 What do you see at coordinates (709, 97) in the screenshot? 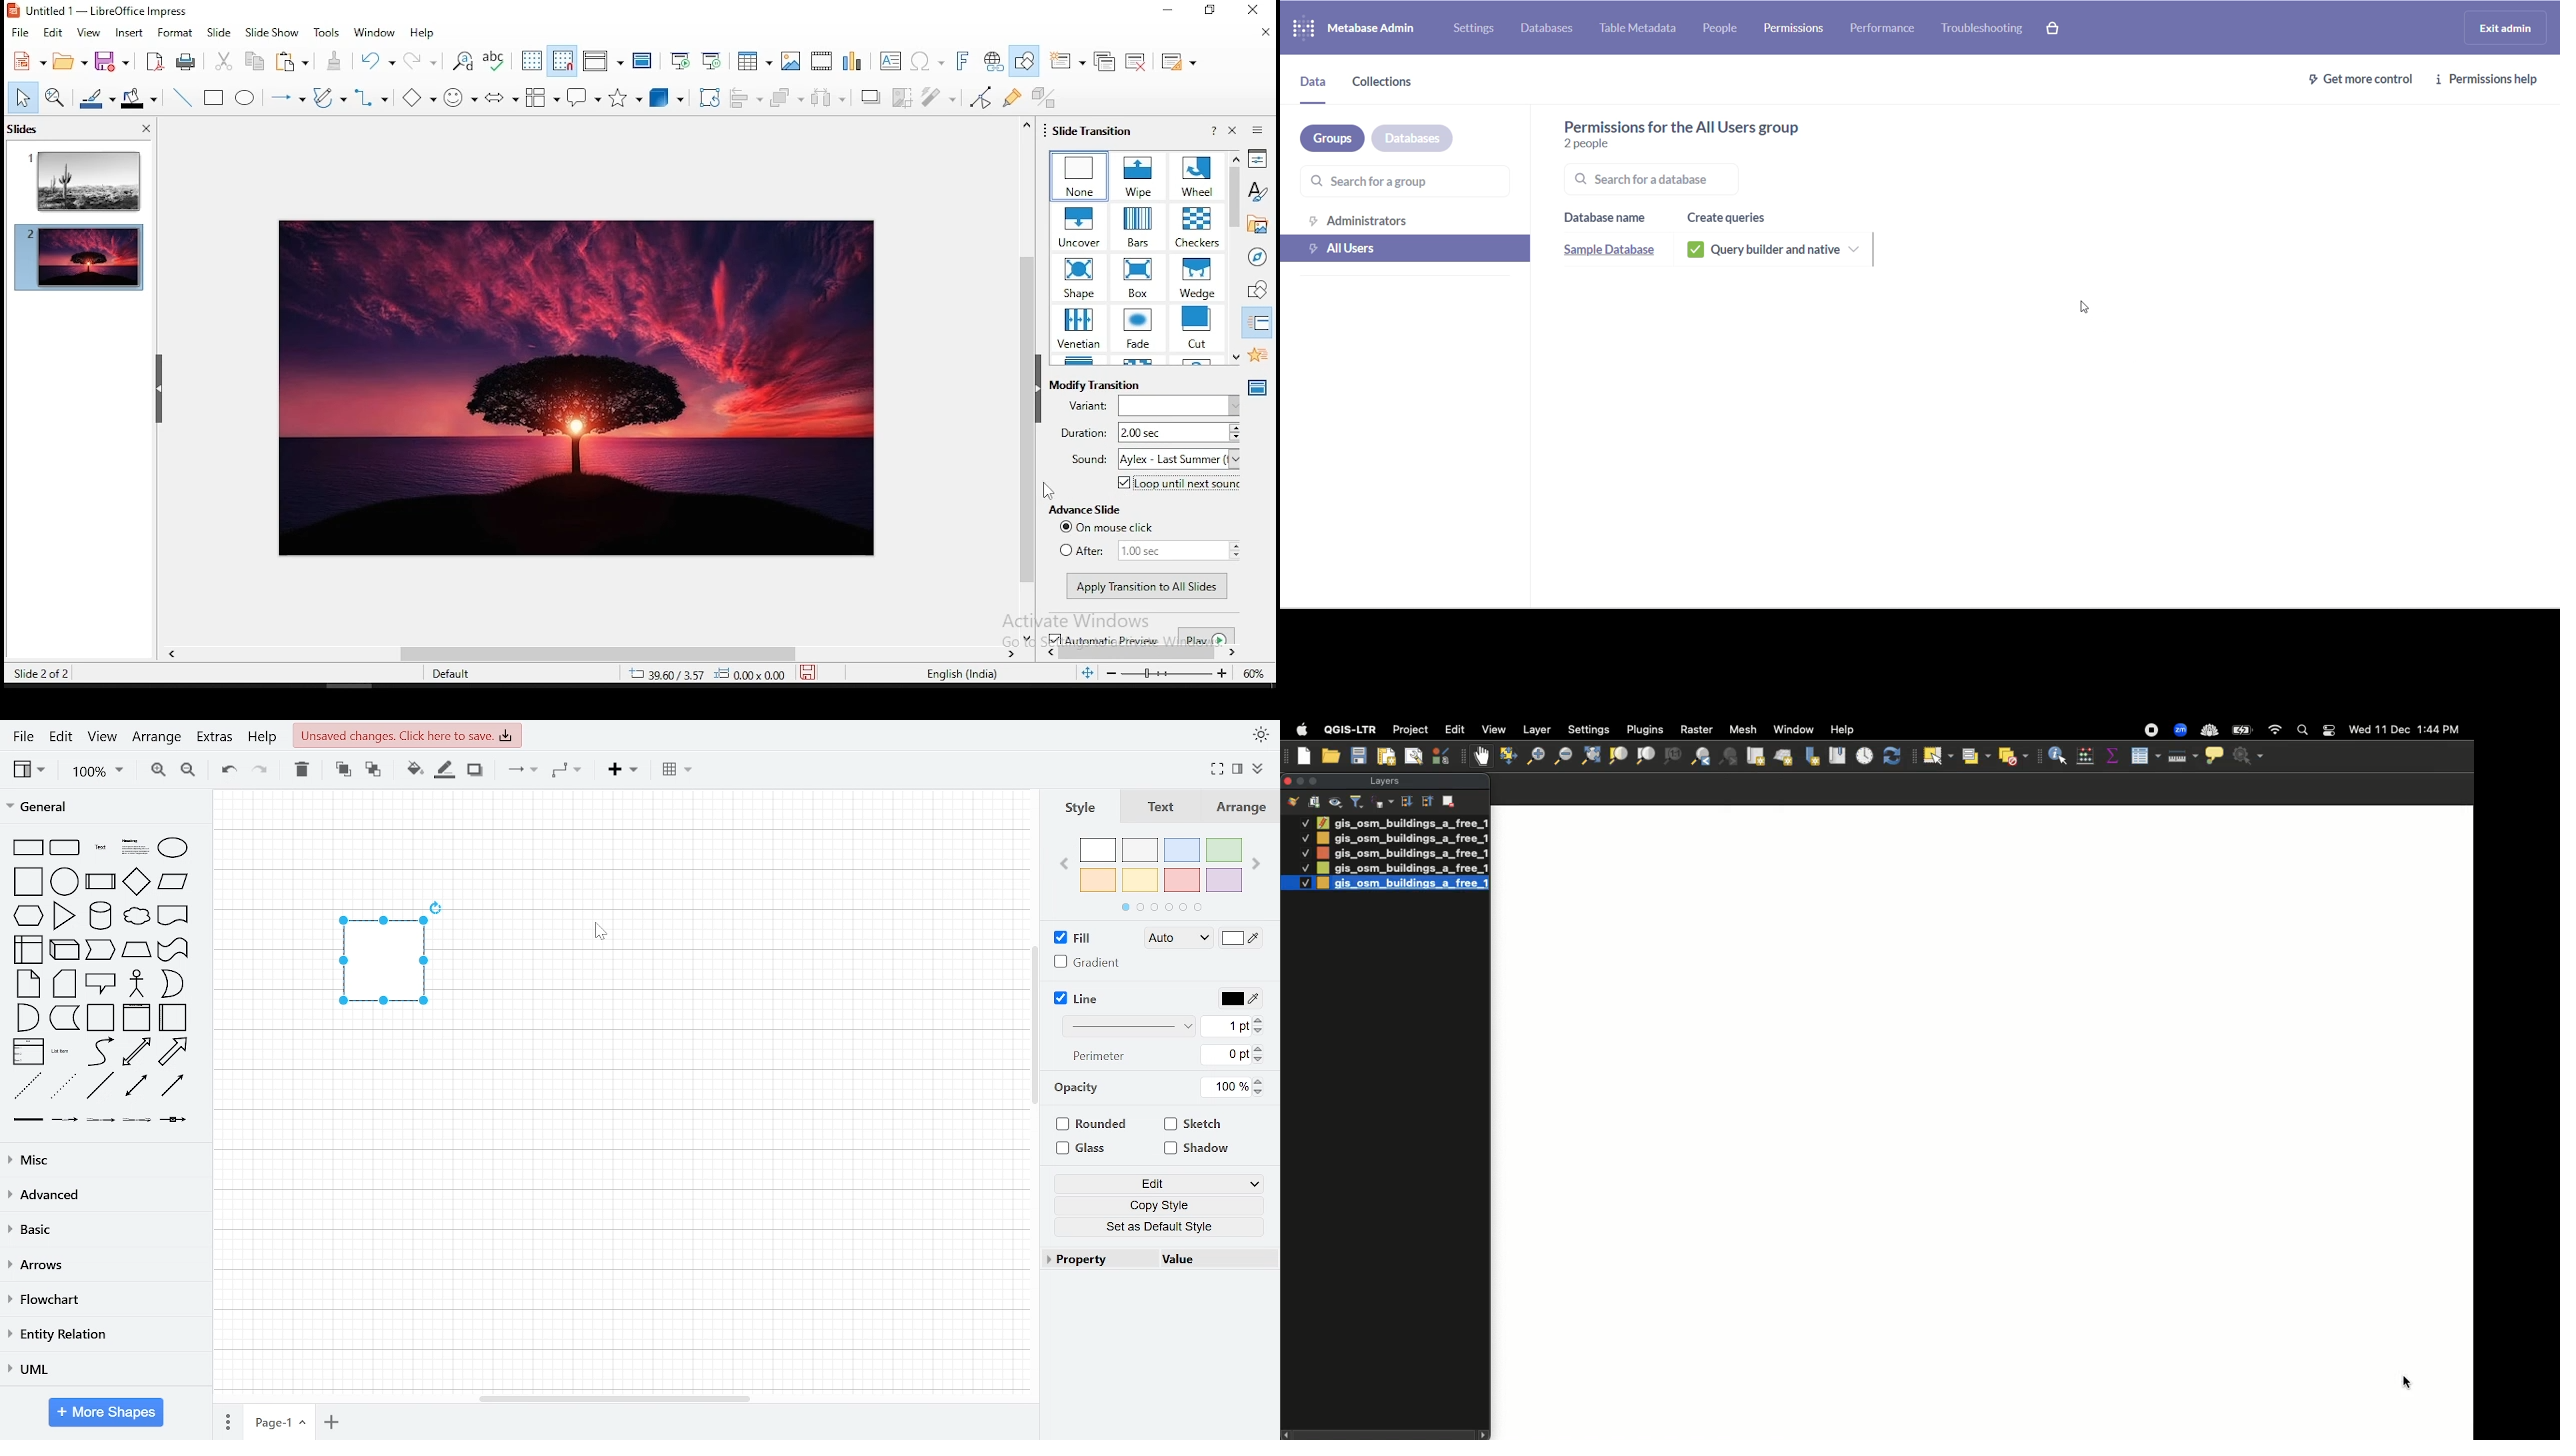
I see `crop tool` at bounding box center [709, 97].